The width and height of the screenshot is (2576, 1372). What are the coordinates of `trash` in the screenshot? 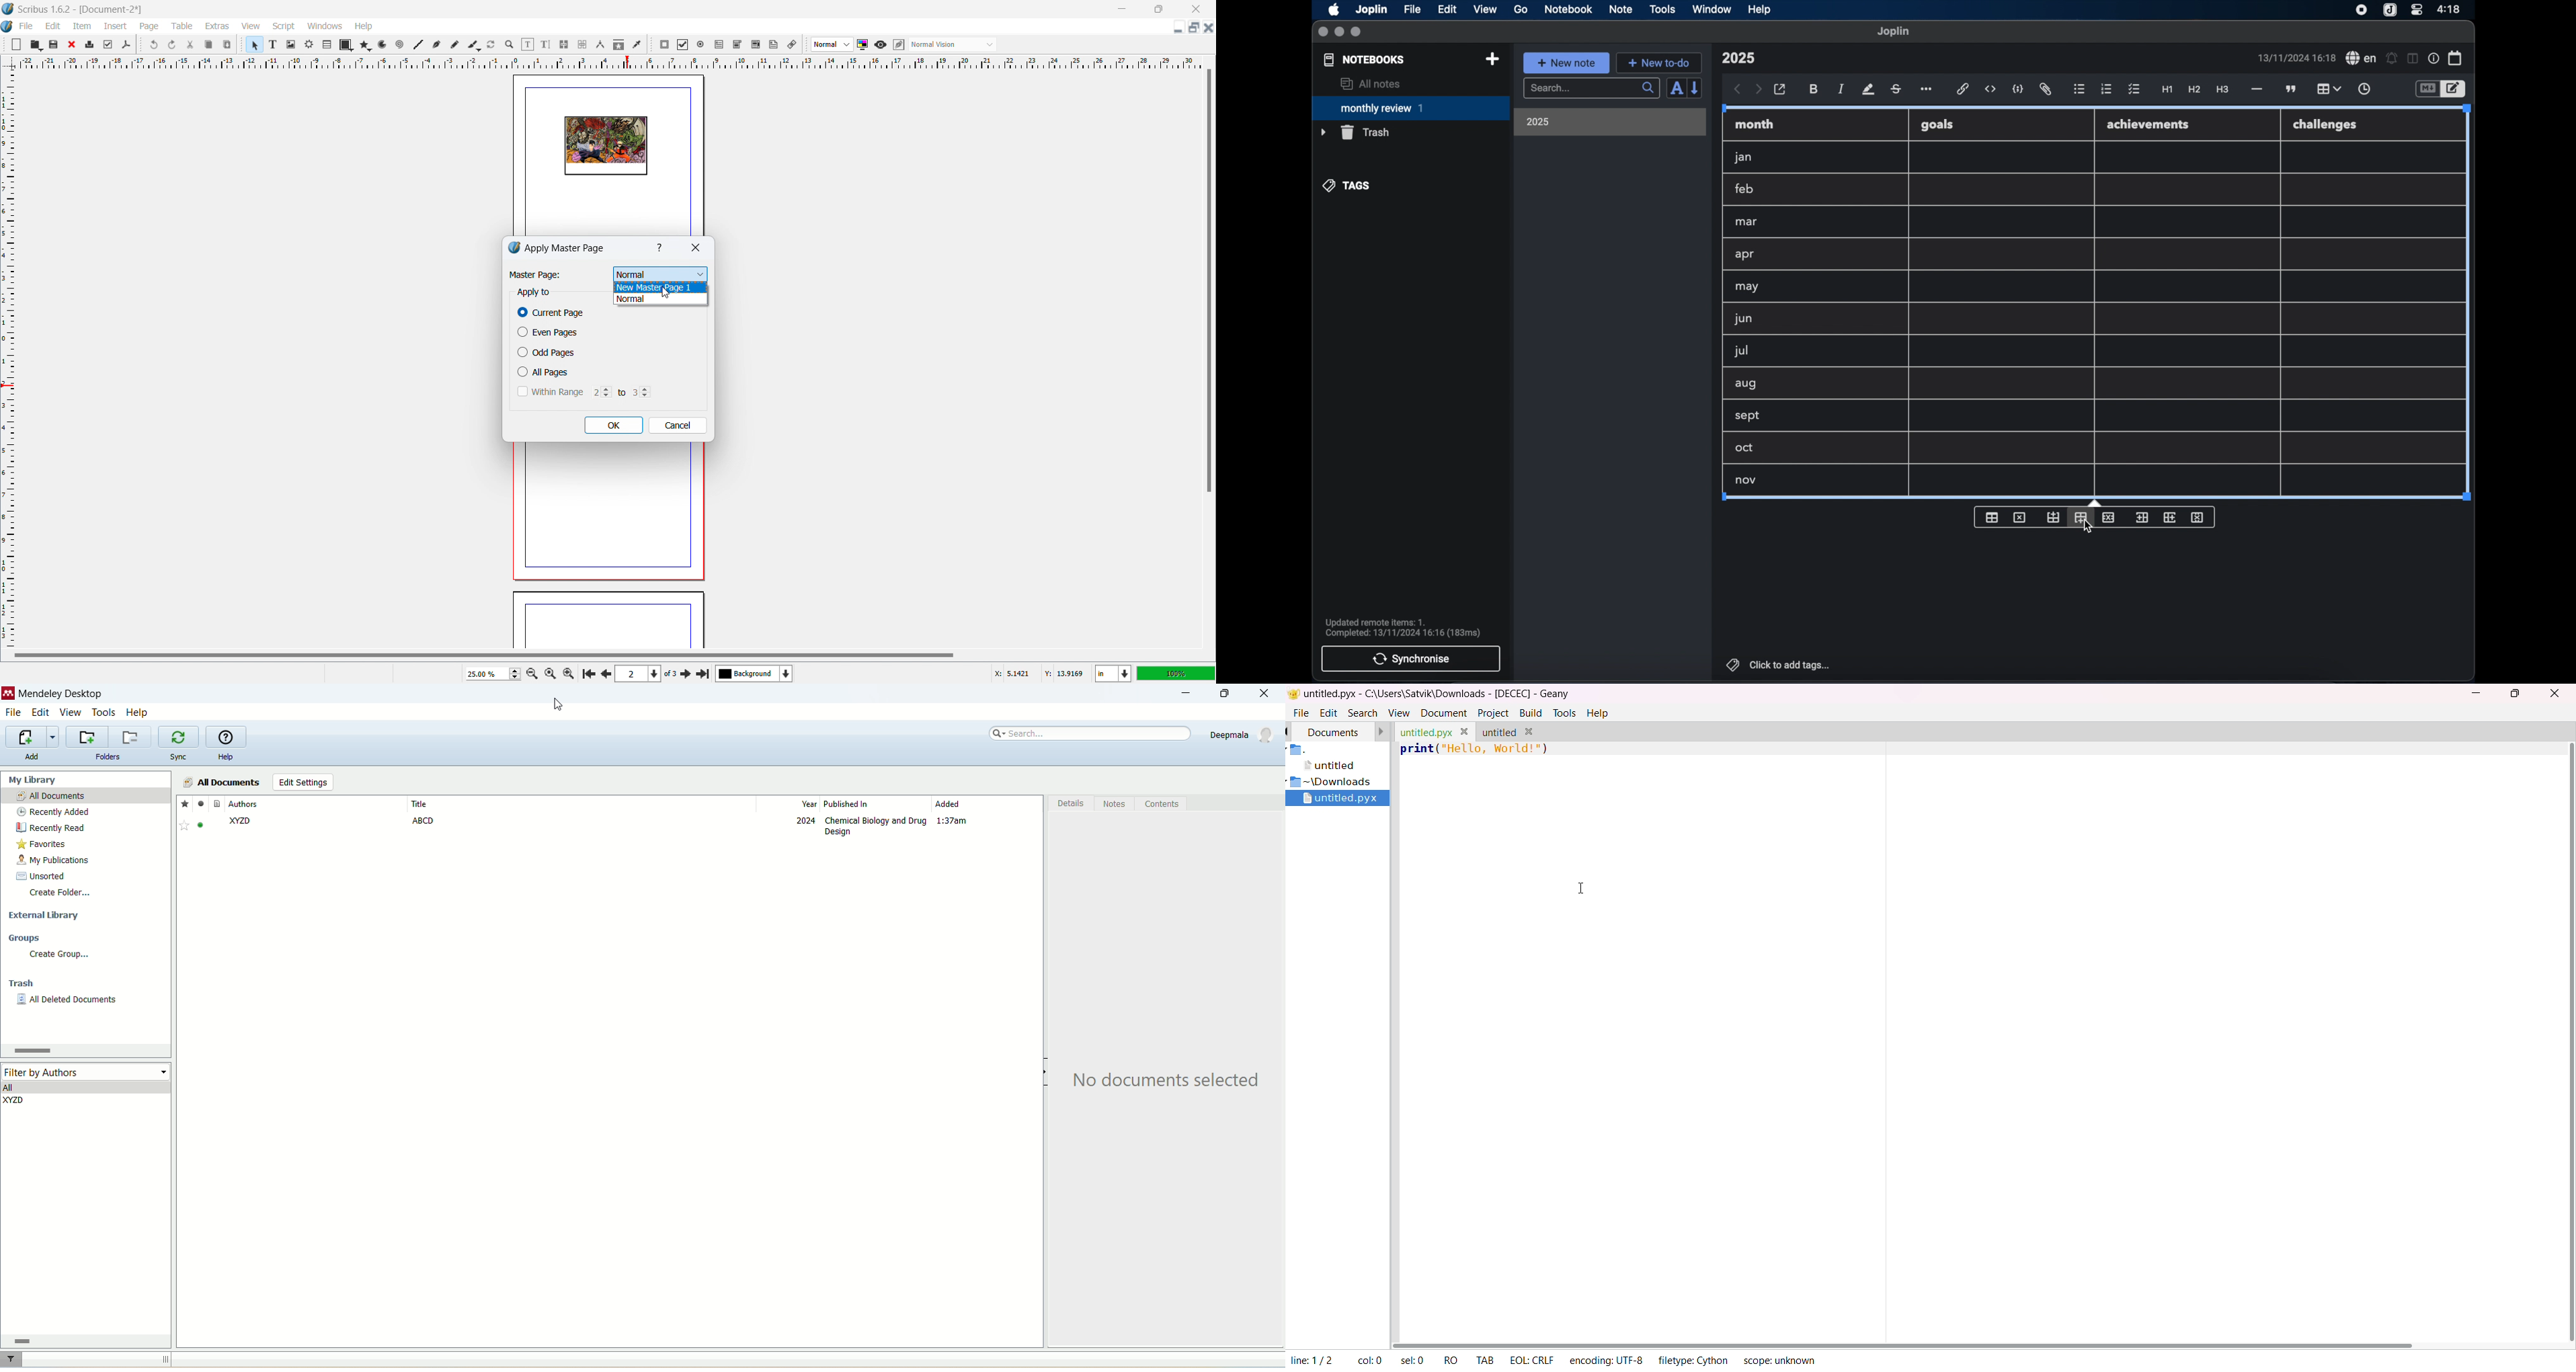 It's located at (1355, 132).